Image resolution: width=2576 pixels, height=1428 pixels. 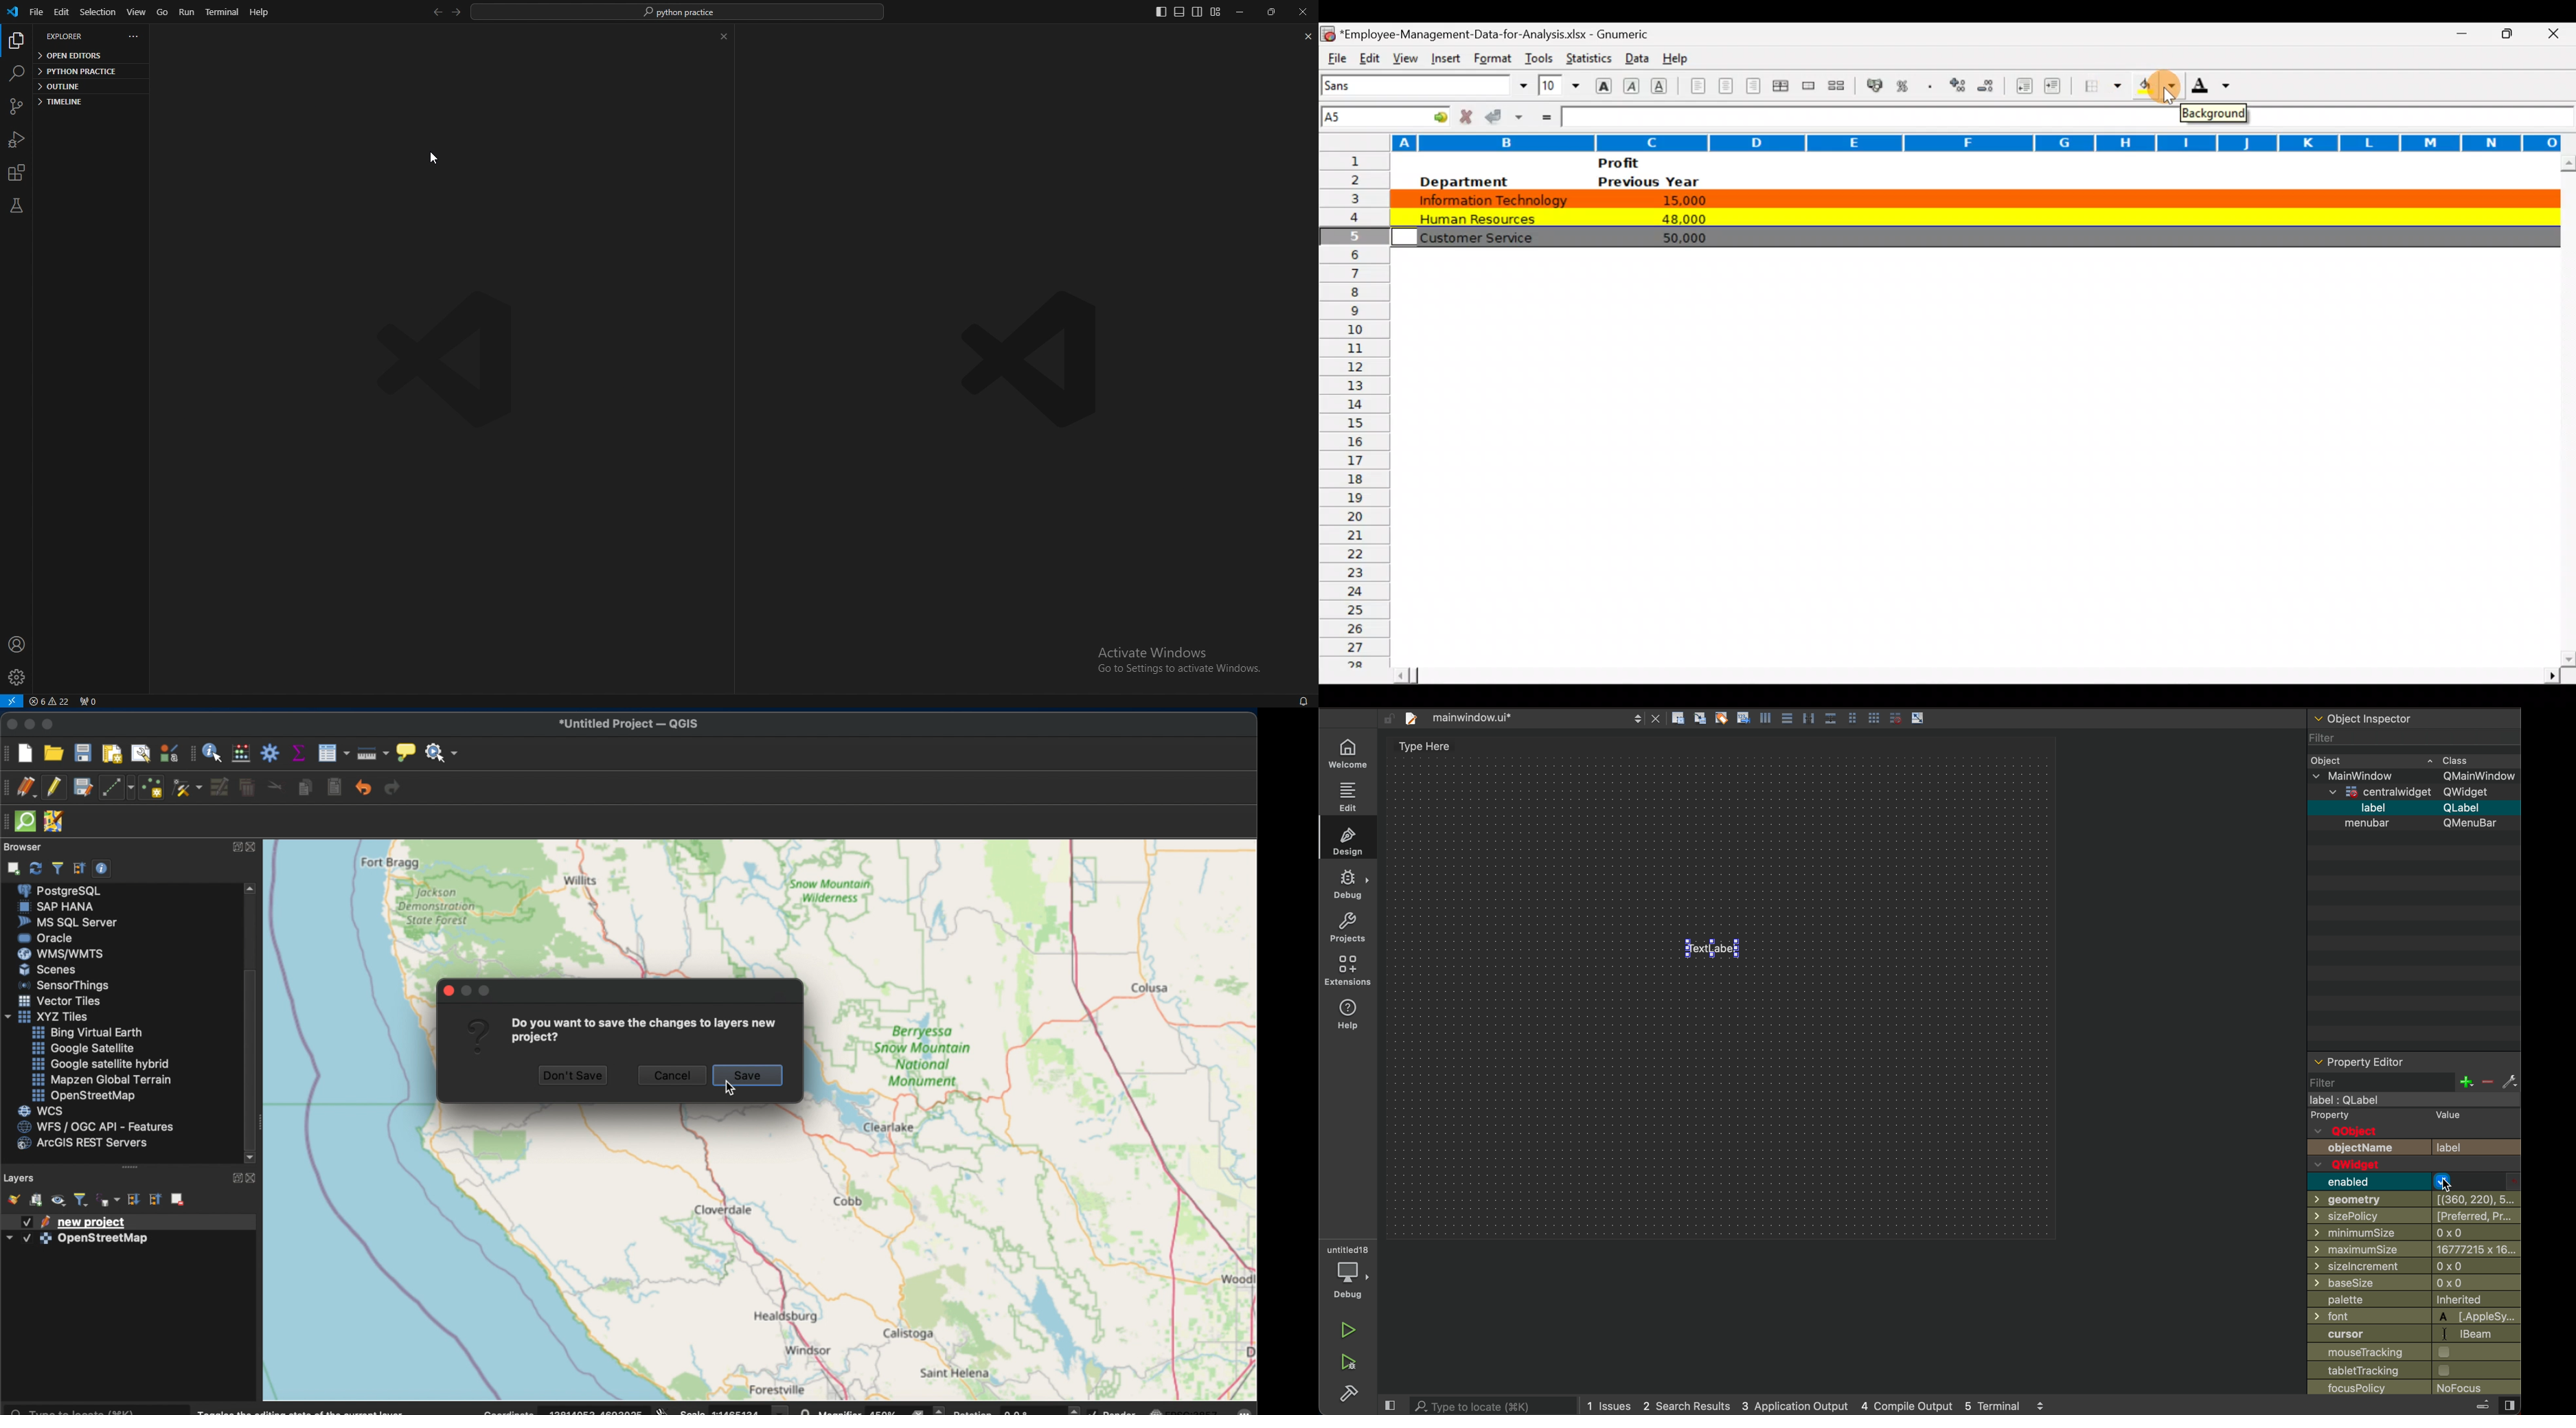 What do you see at coordinates (2478, 1333) in the screenshot?
I see `bear` at bounding box center [2478, 1333].